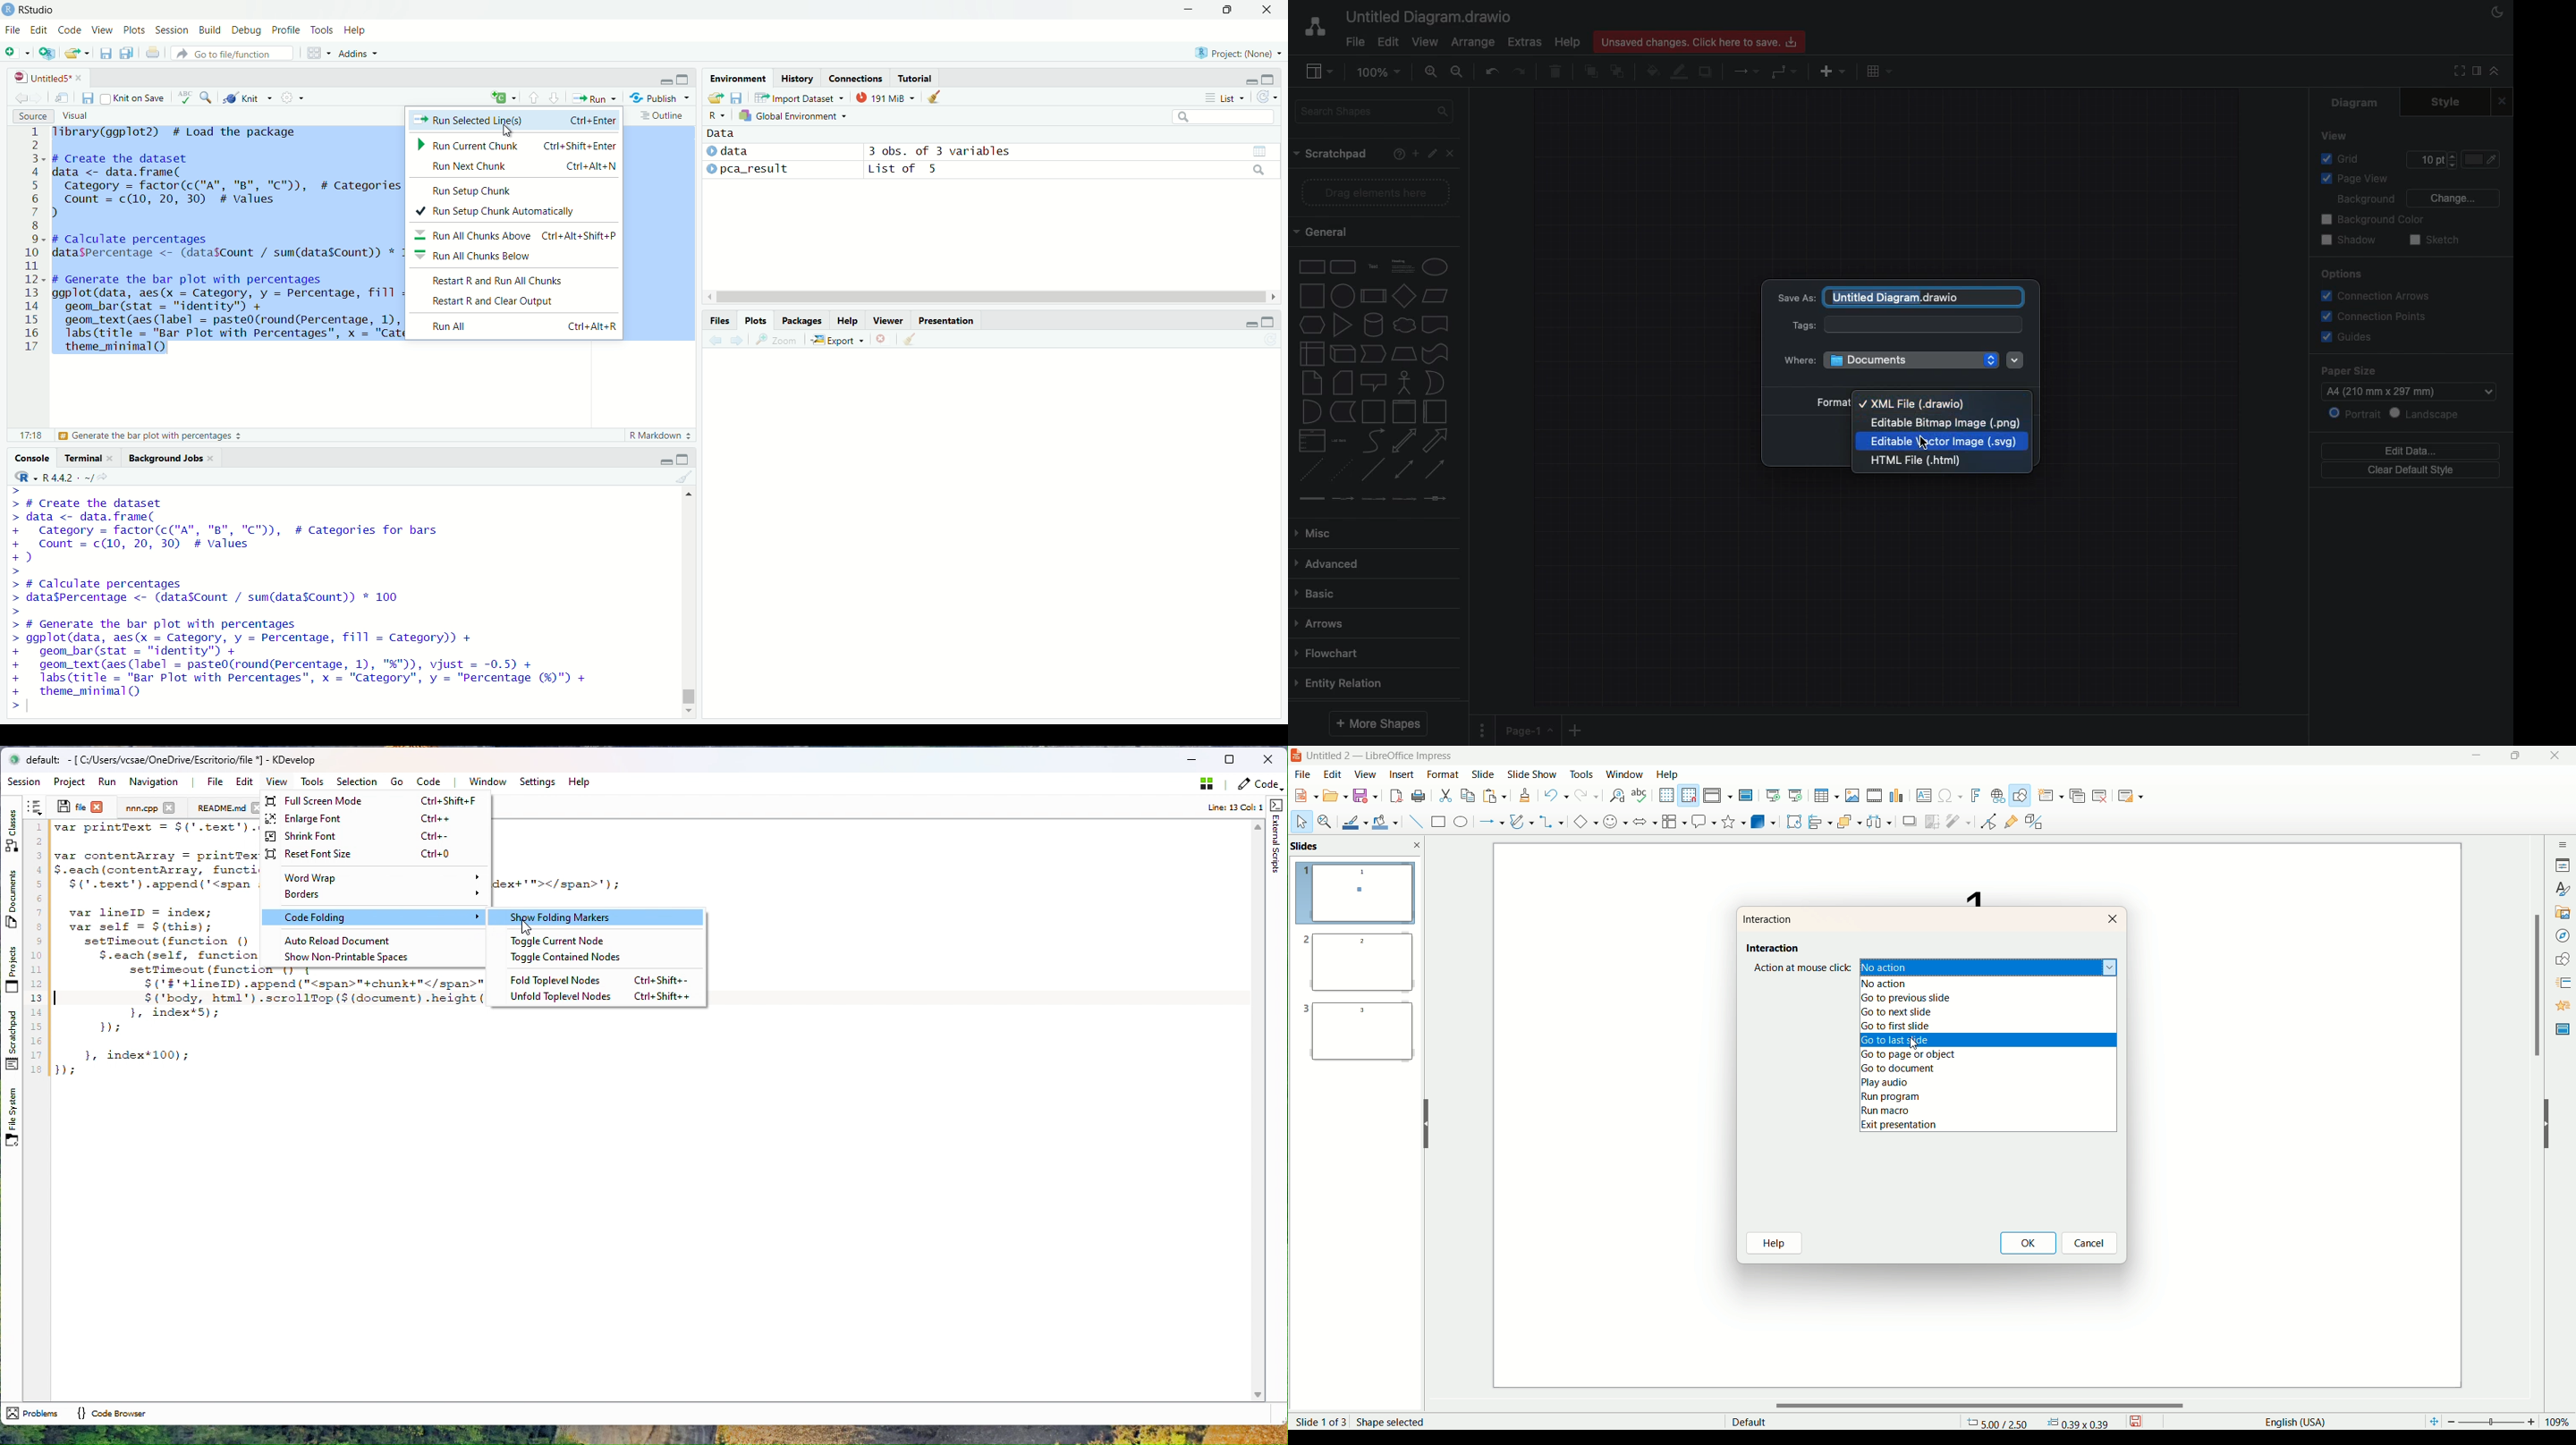  What do you see at coordinates (1320, 72) in the screenshot?
I see `Sidebar` at bounding box center [1320, 72].